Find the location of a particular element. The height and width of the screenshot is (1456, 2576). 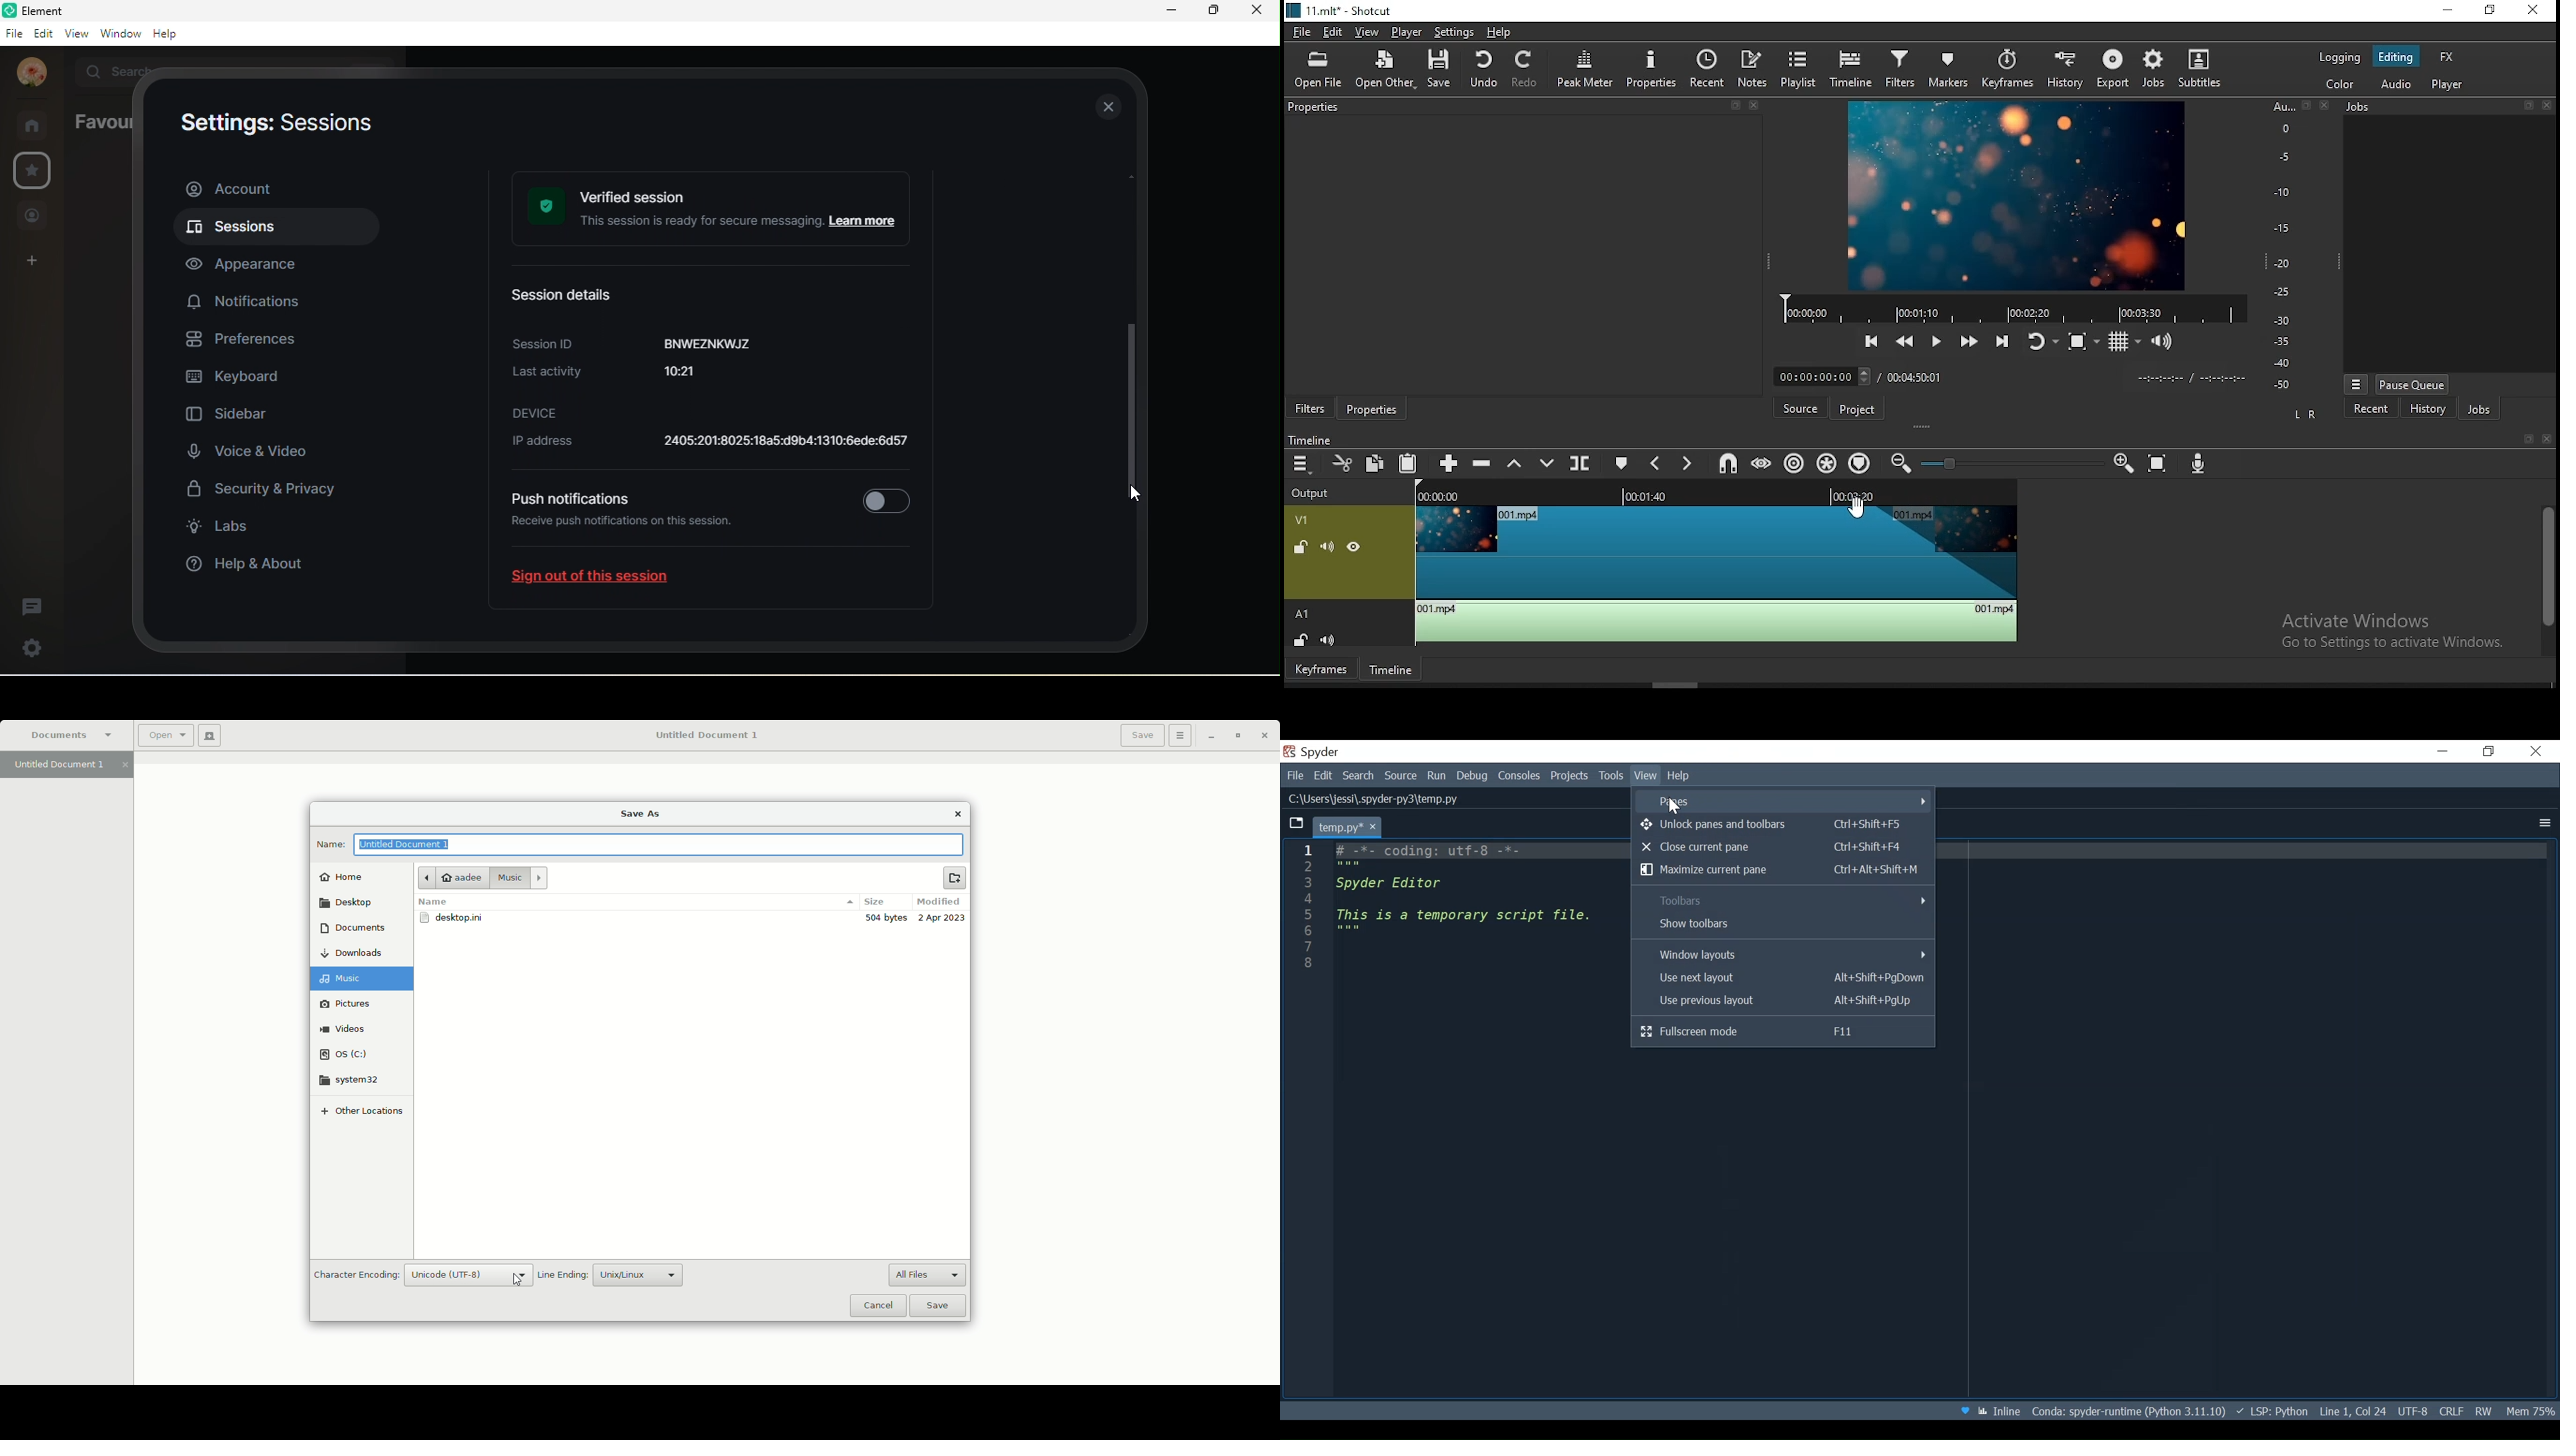

Toggle Inline and interactive Matplotlib plotting is located at coordinates (1999, 1411).